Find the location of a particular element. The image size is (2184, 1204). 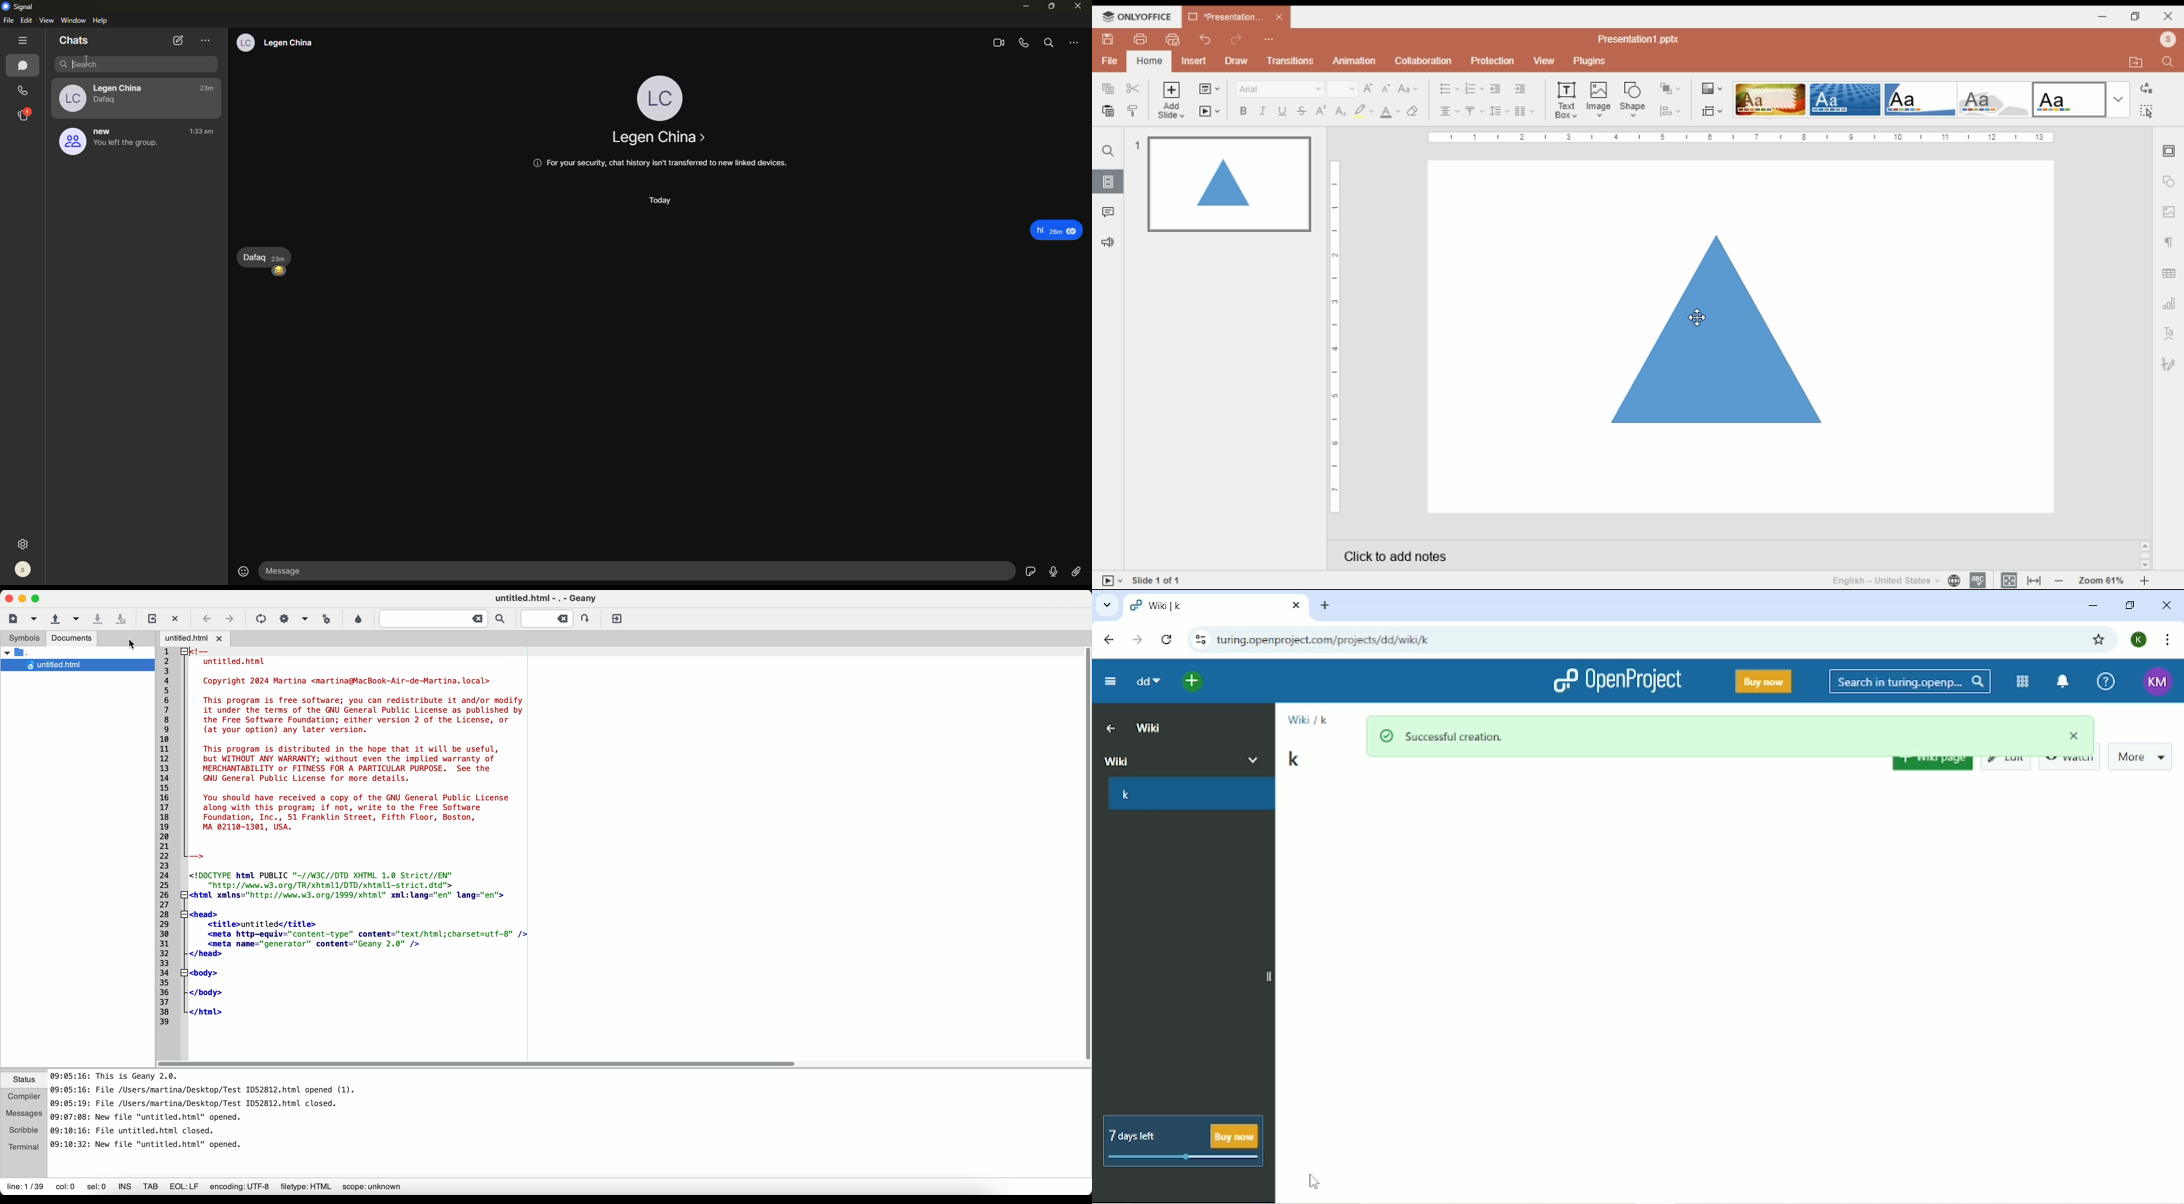

undo is located at coordinates (1205, 39).